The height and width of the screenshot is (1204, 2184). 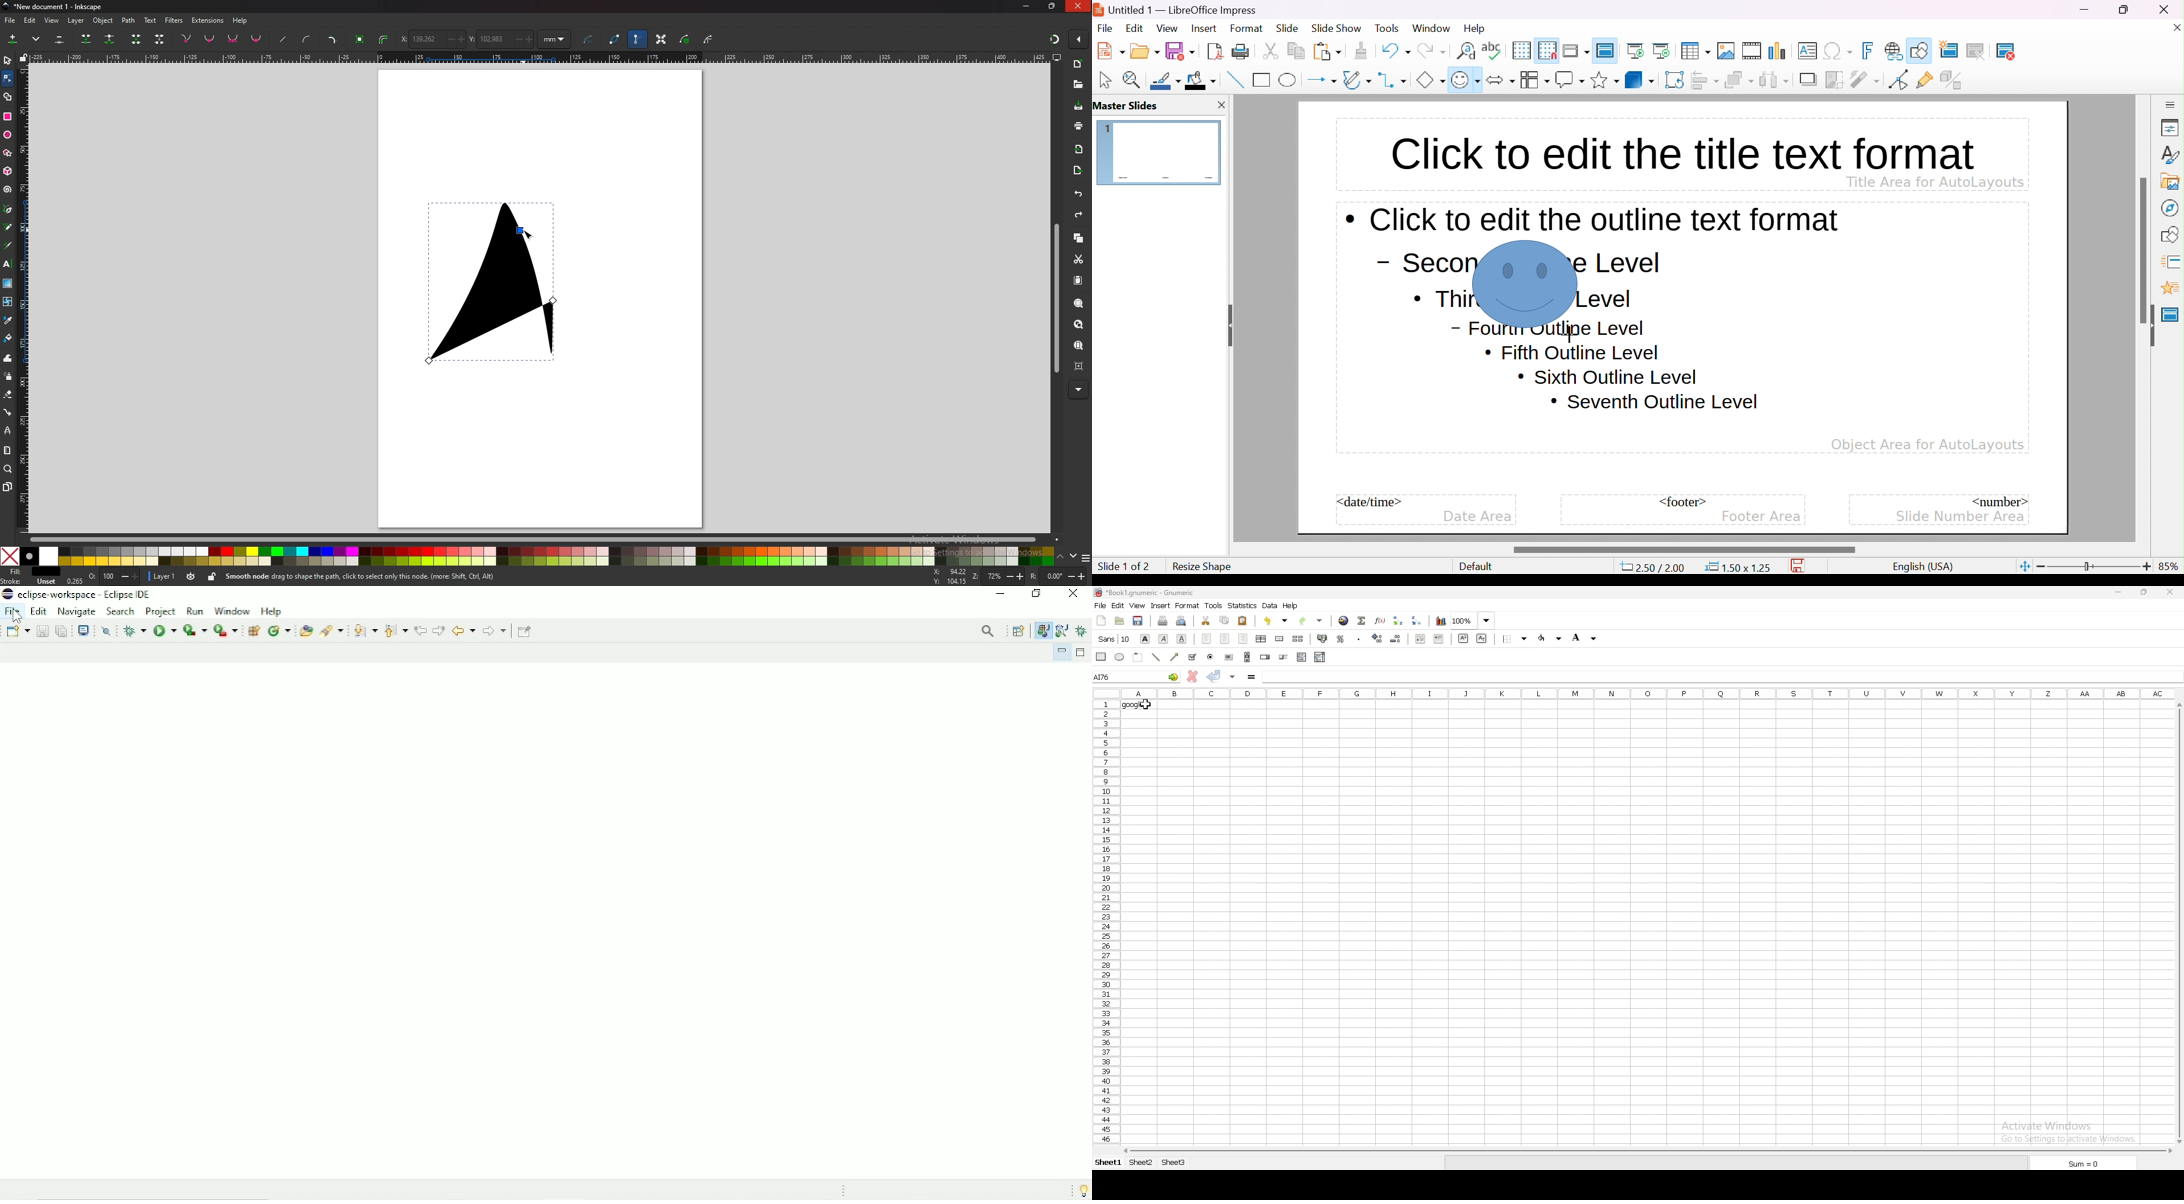 What do you see at coordinates (1399, 620) in the screenshot?
I see `sort ascending` at bounding box center [1399, 620].